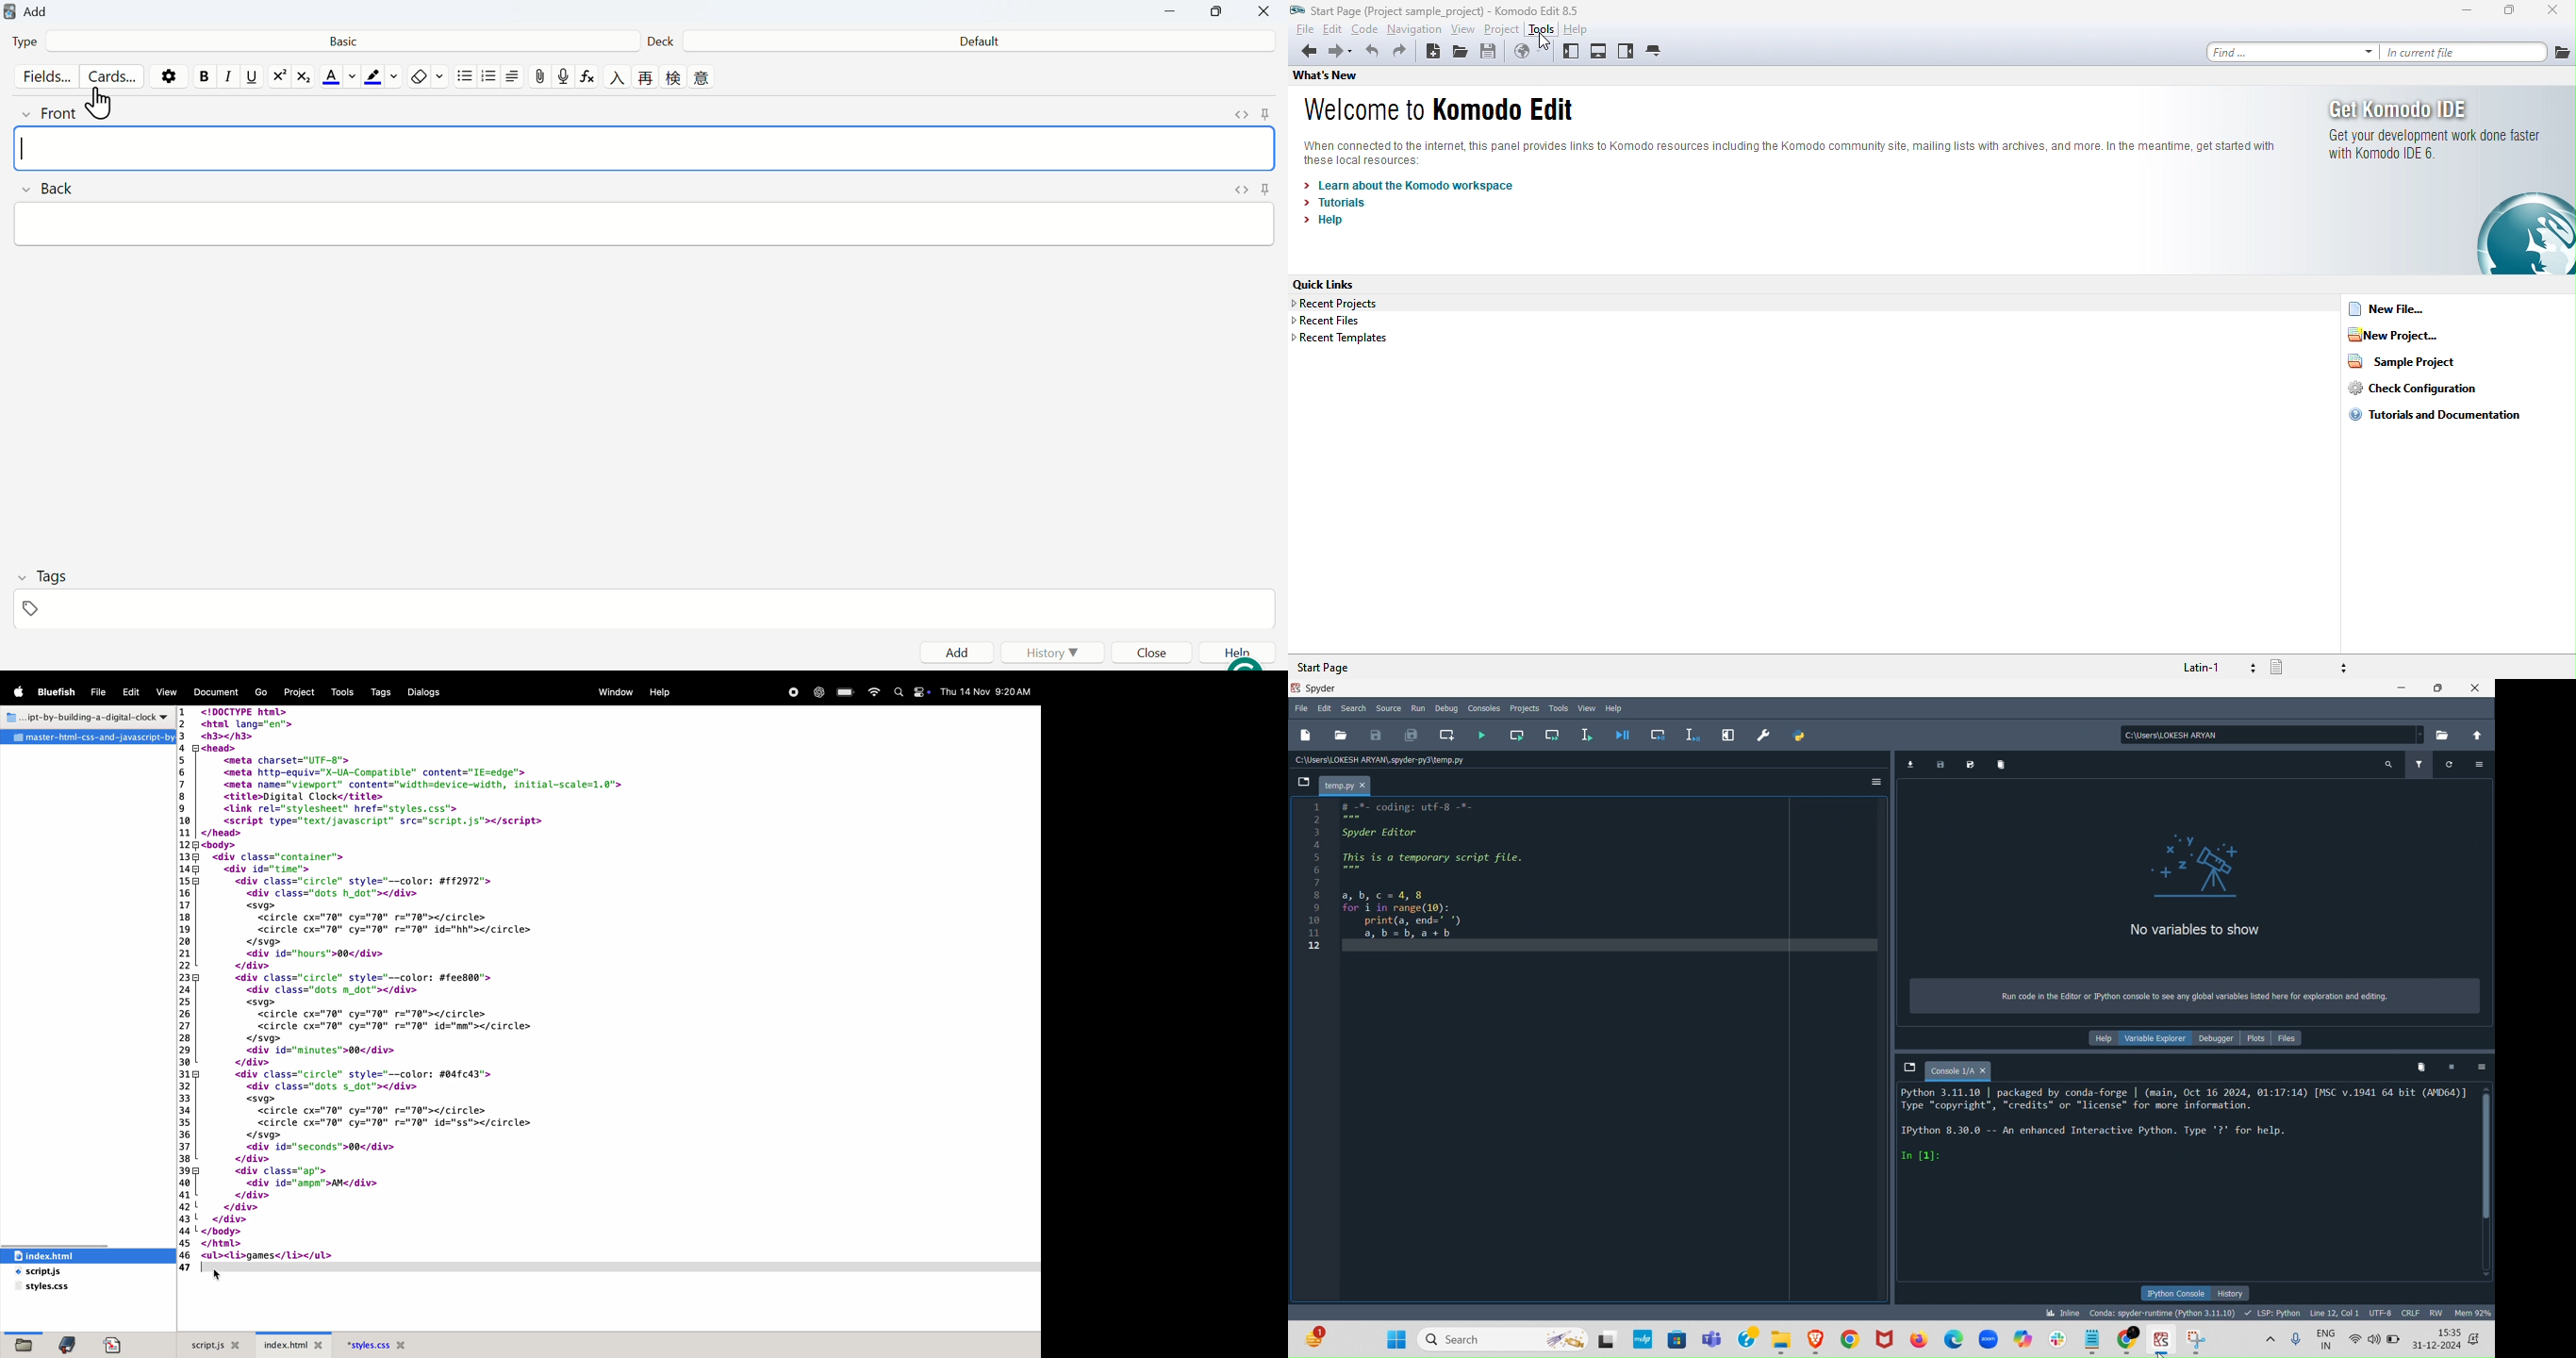 This screenshot has height=1372, width=2576. What do you see at coordinates (2450, 762) in the screenshot?
I see `Filter variables` at bounding box center [2450, 762].